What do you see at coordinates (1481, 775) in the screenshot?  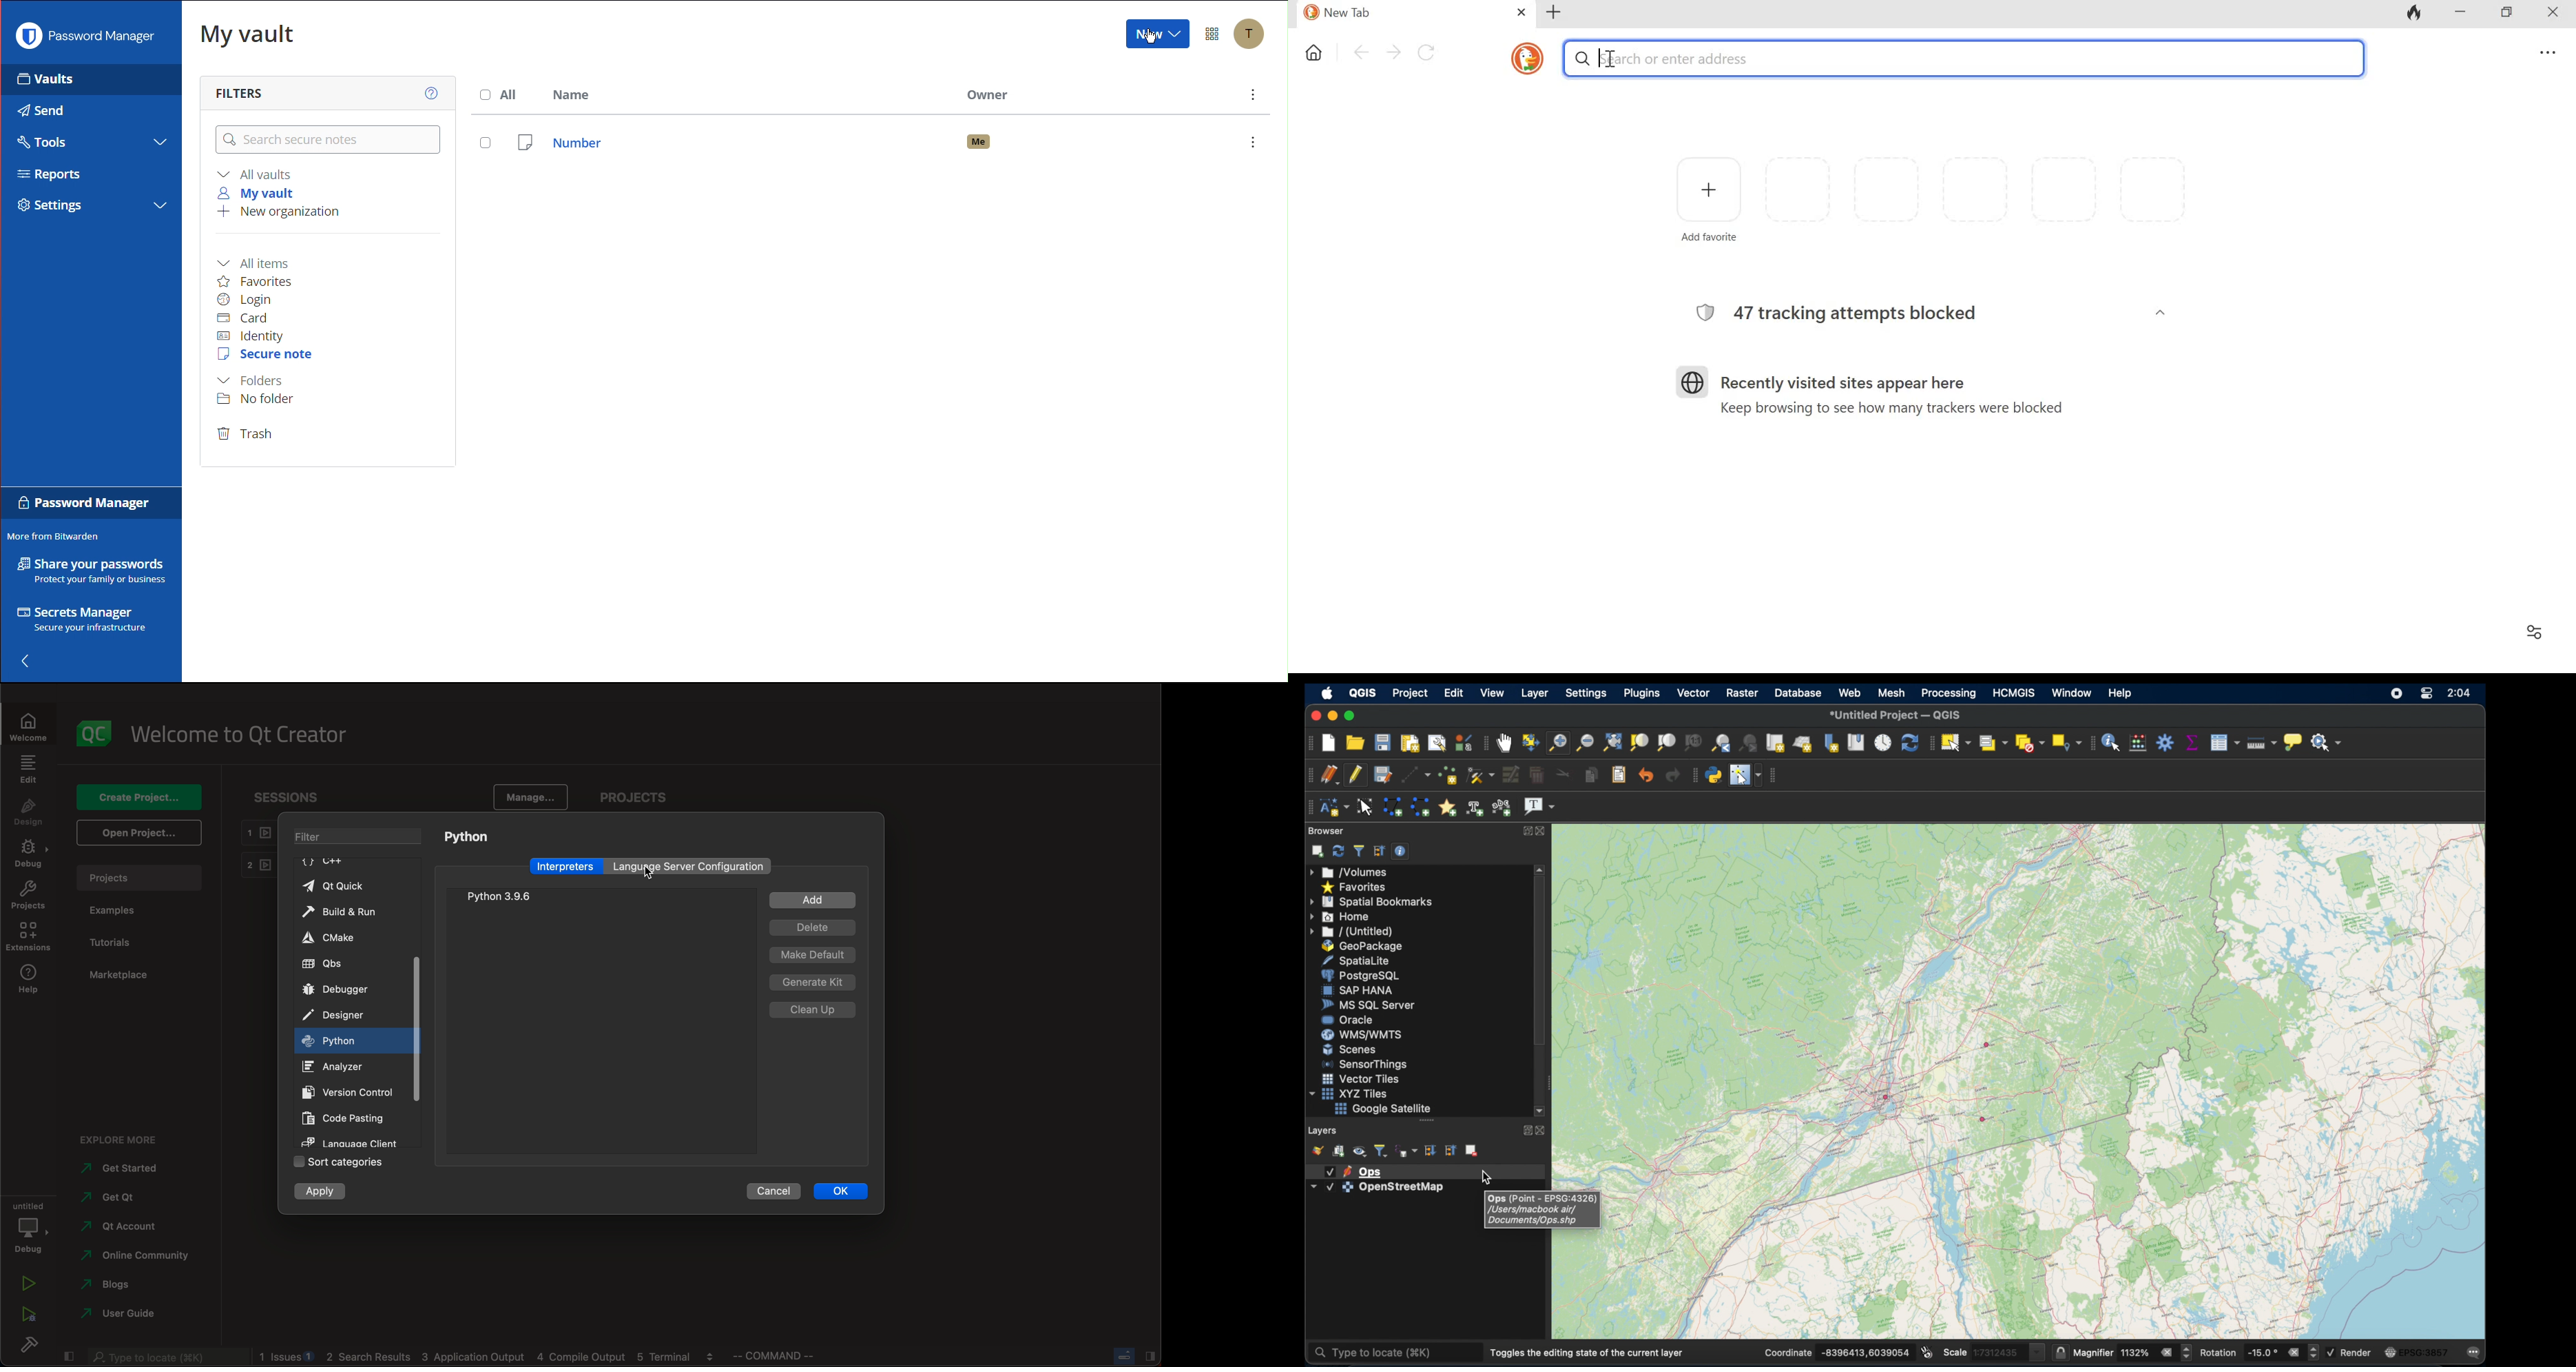 I see `vertex tool` at bounding box center [1481, 775].